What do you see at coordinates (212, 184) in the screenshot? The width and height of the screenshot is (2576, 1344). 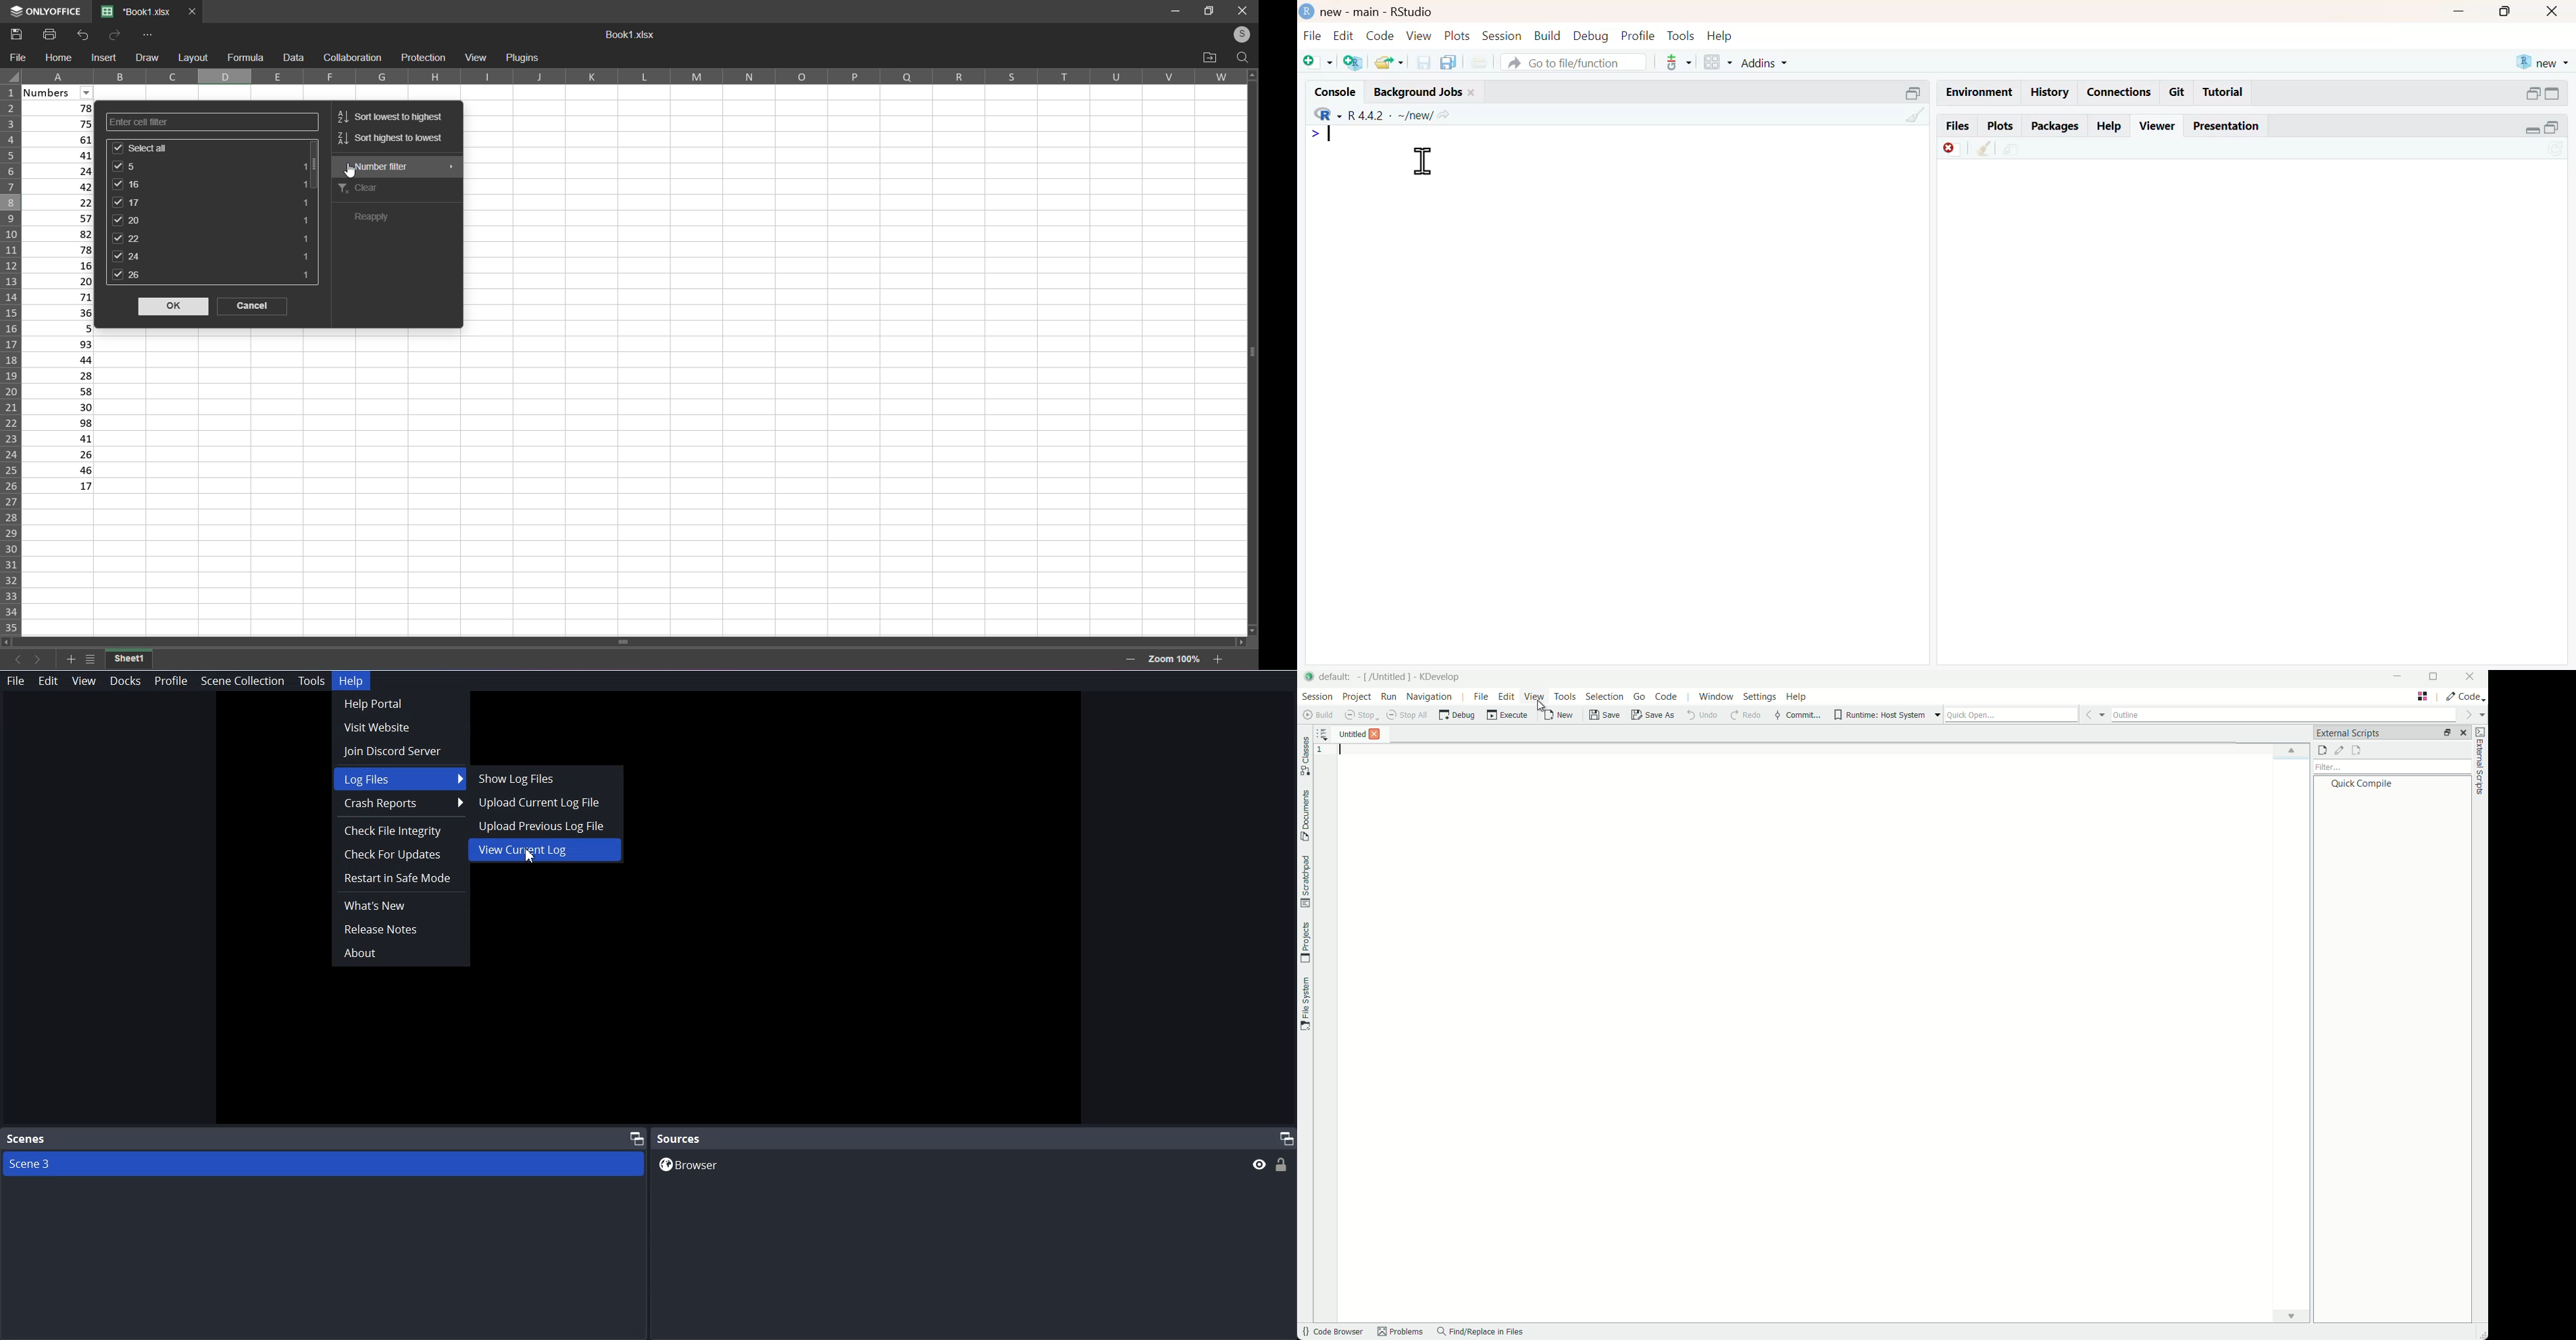 I see `16` at bounding box center [212, 184].